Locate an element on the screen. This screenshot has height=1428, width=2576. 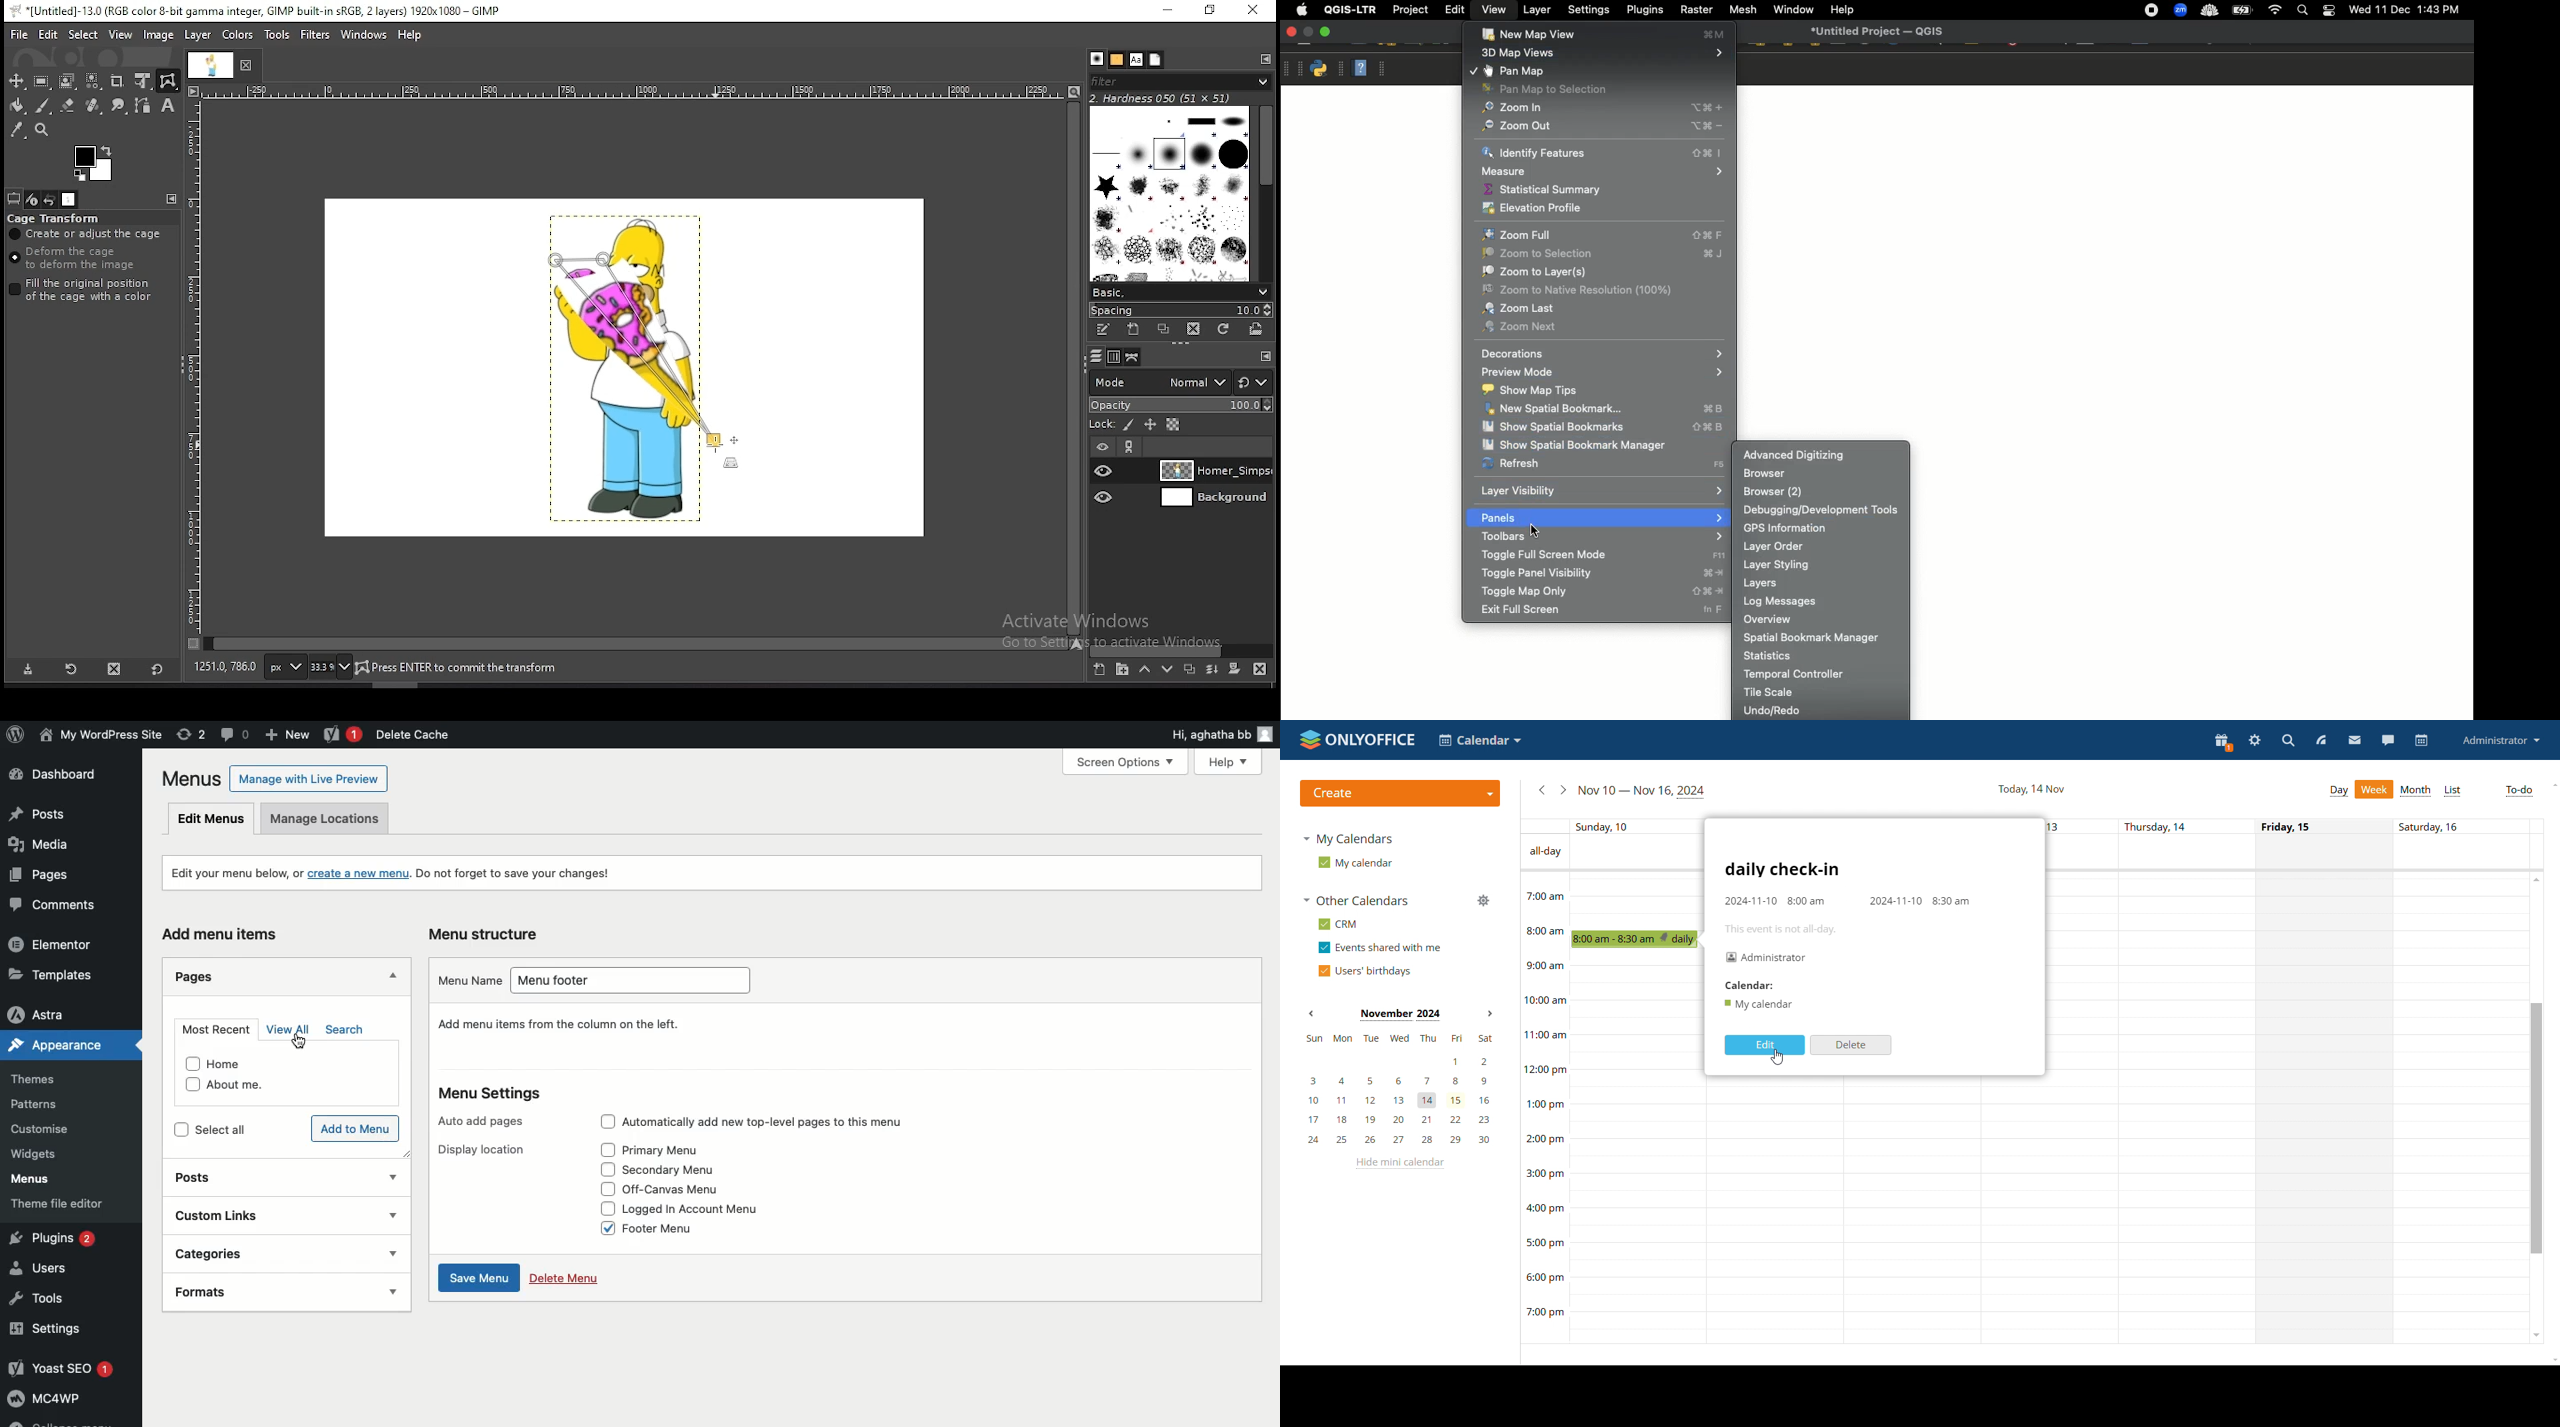
Home is located at coordinates (238, 1063).